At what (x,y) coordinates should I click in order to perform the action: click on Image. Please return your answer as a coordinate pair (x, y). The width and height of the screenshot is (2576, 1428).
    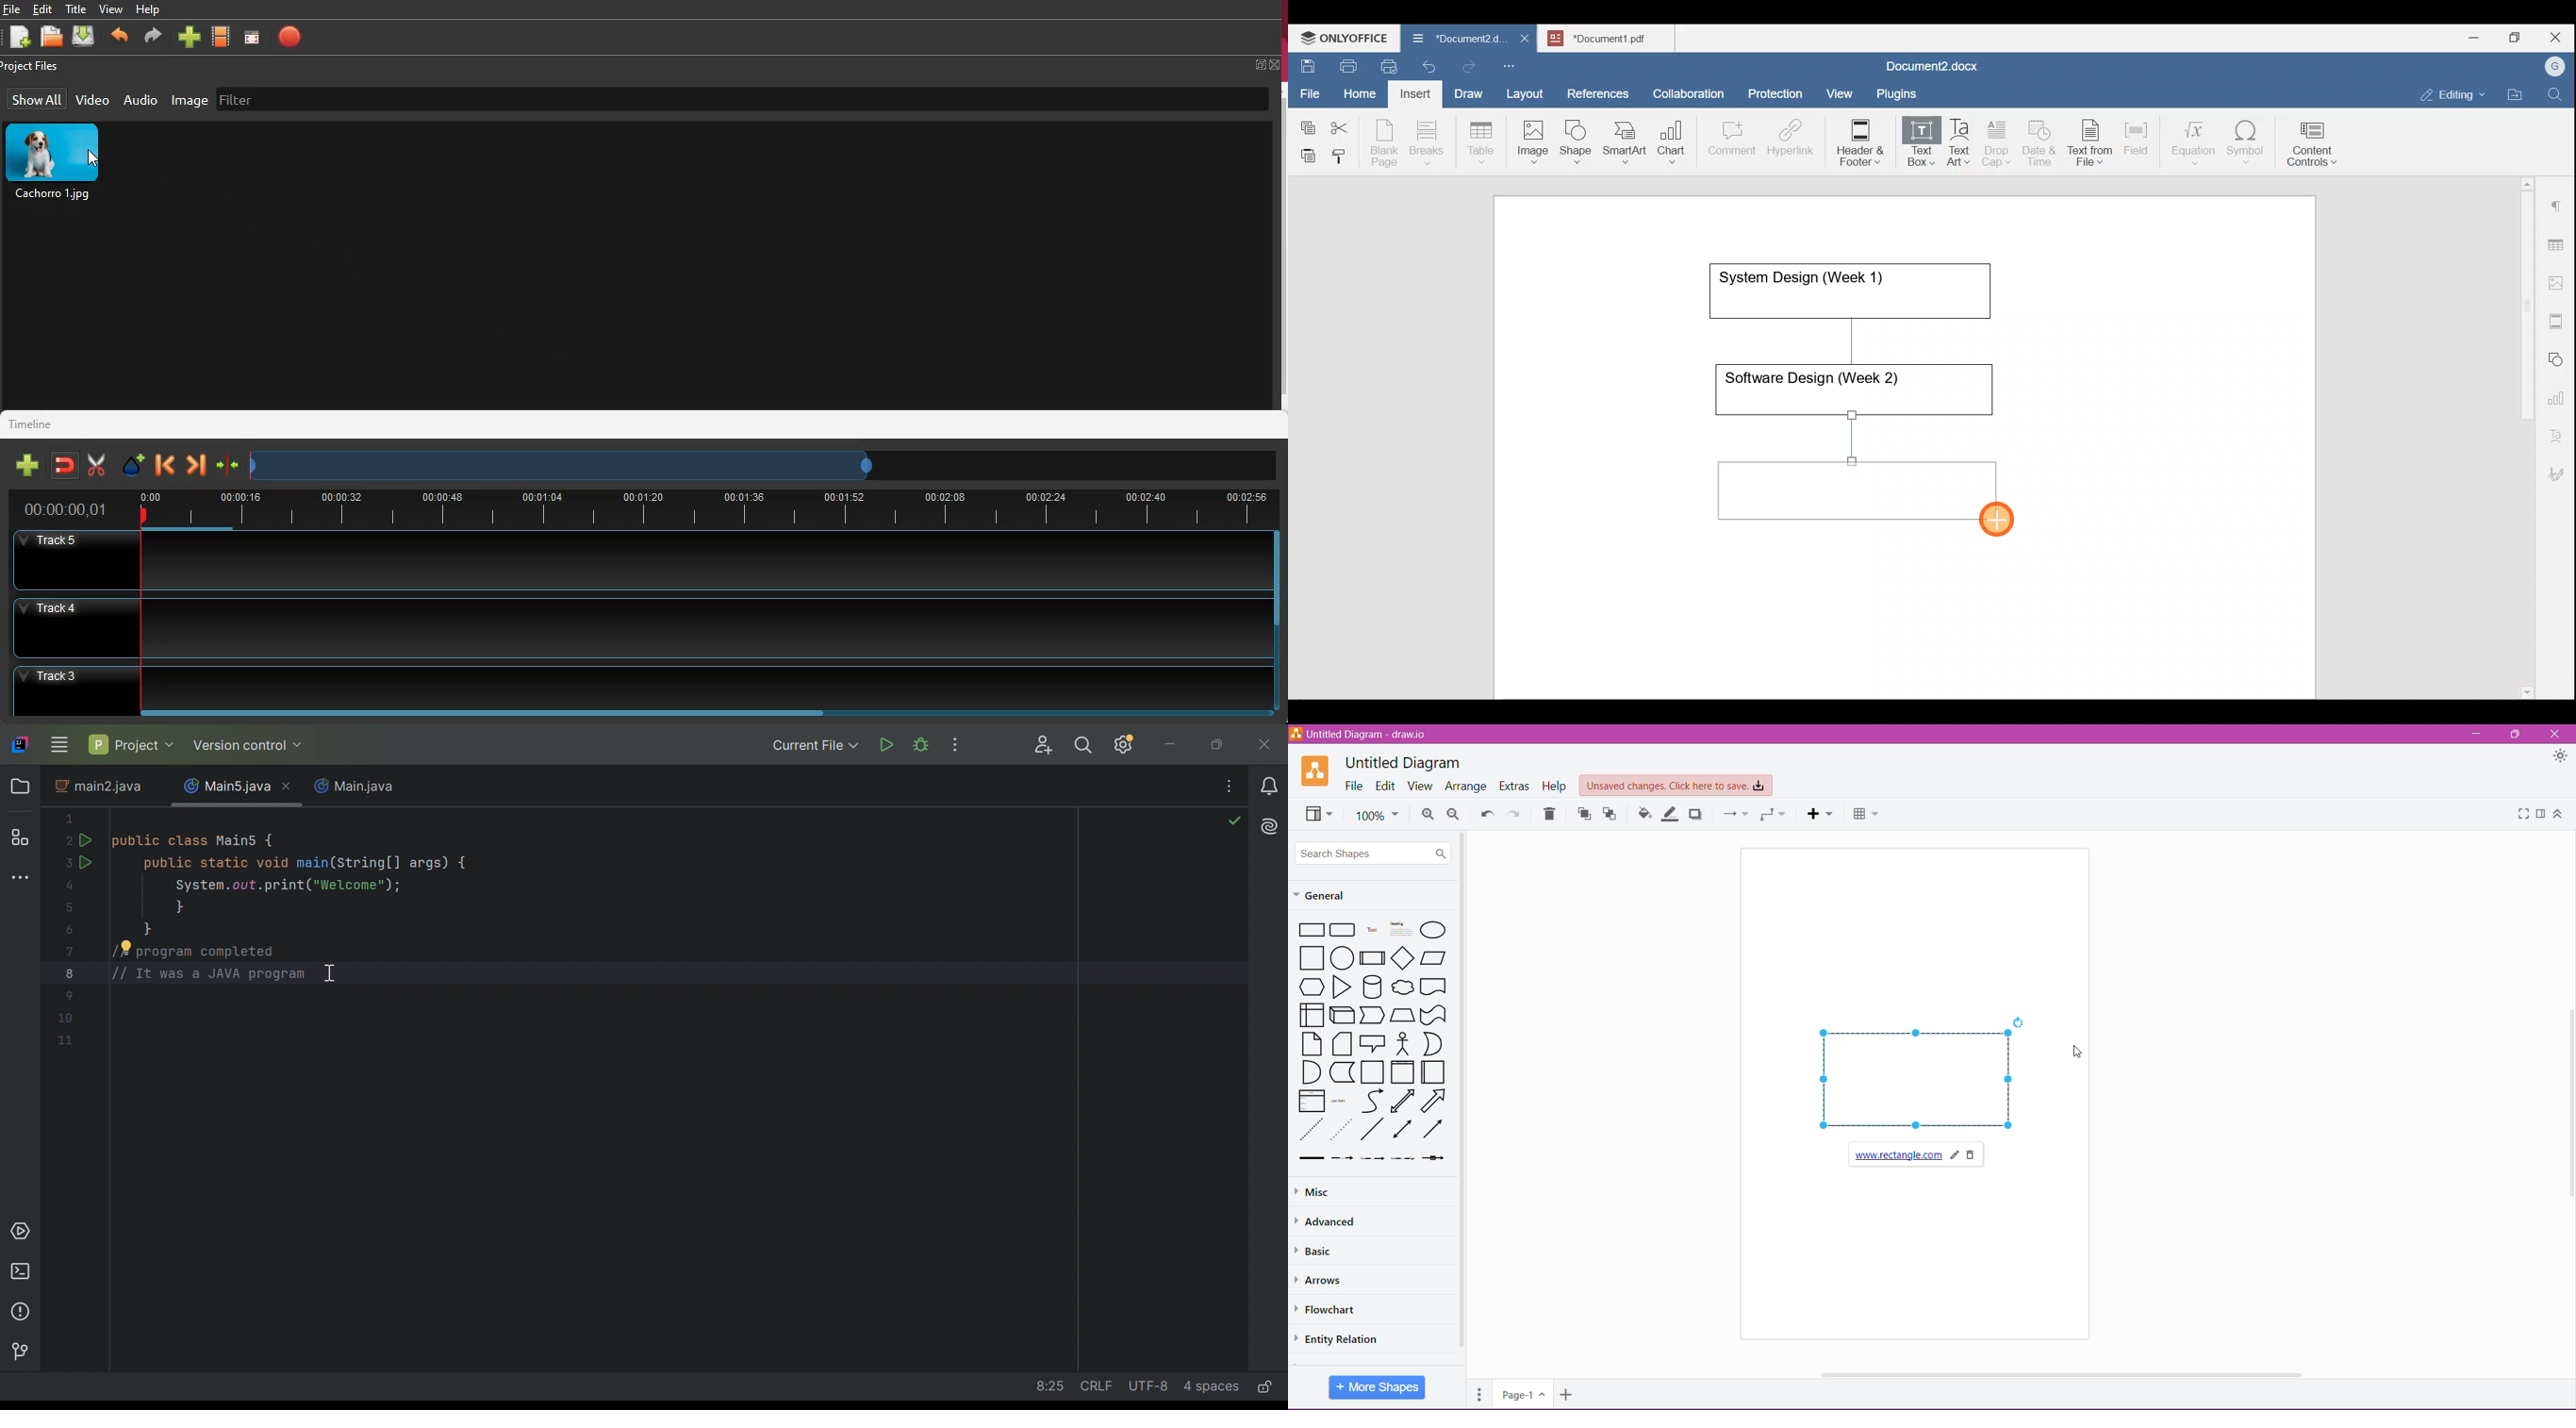
    Looking at the image, I should click on (1537, 137).